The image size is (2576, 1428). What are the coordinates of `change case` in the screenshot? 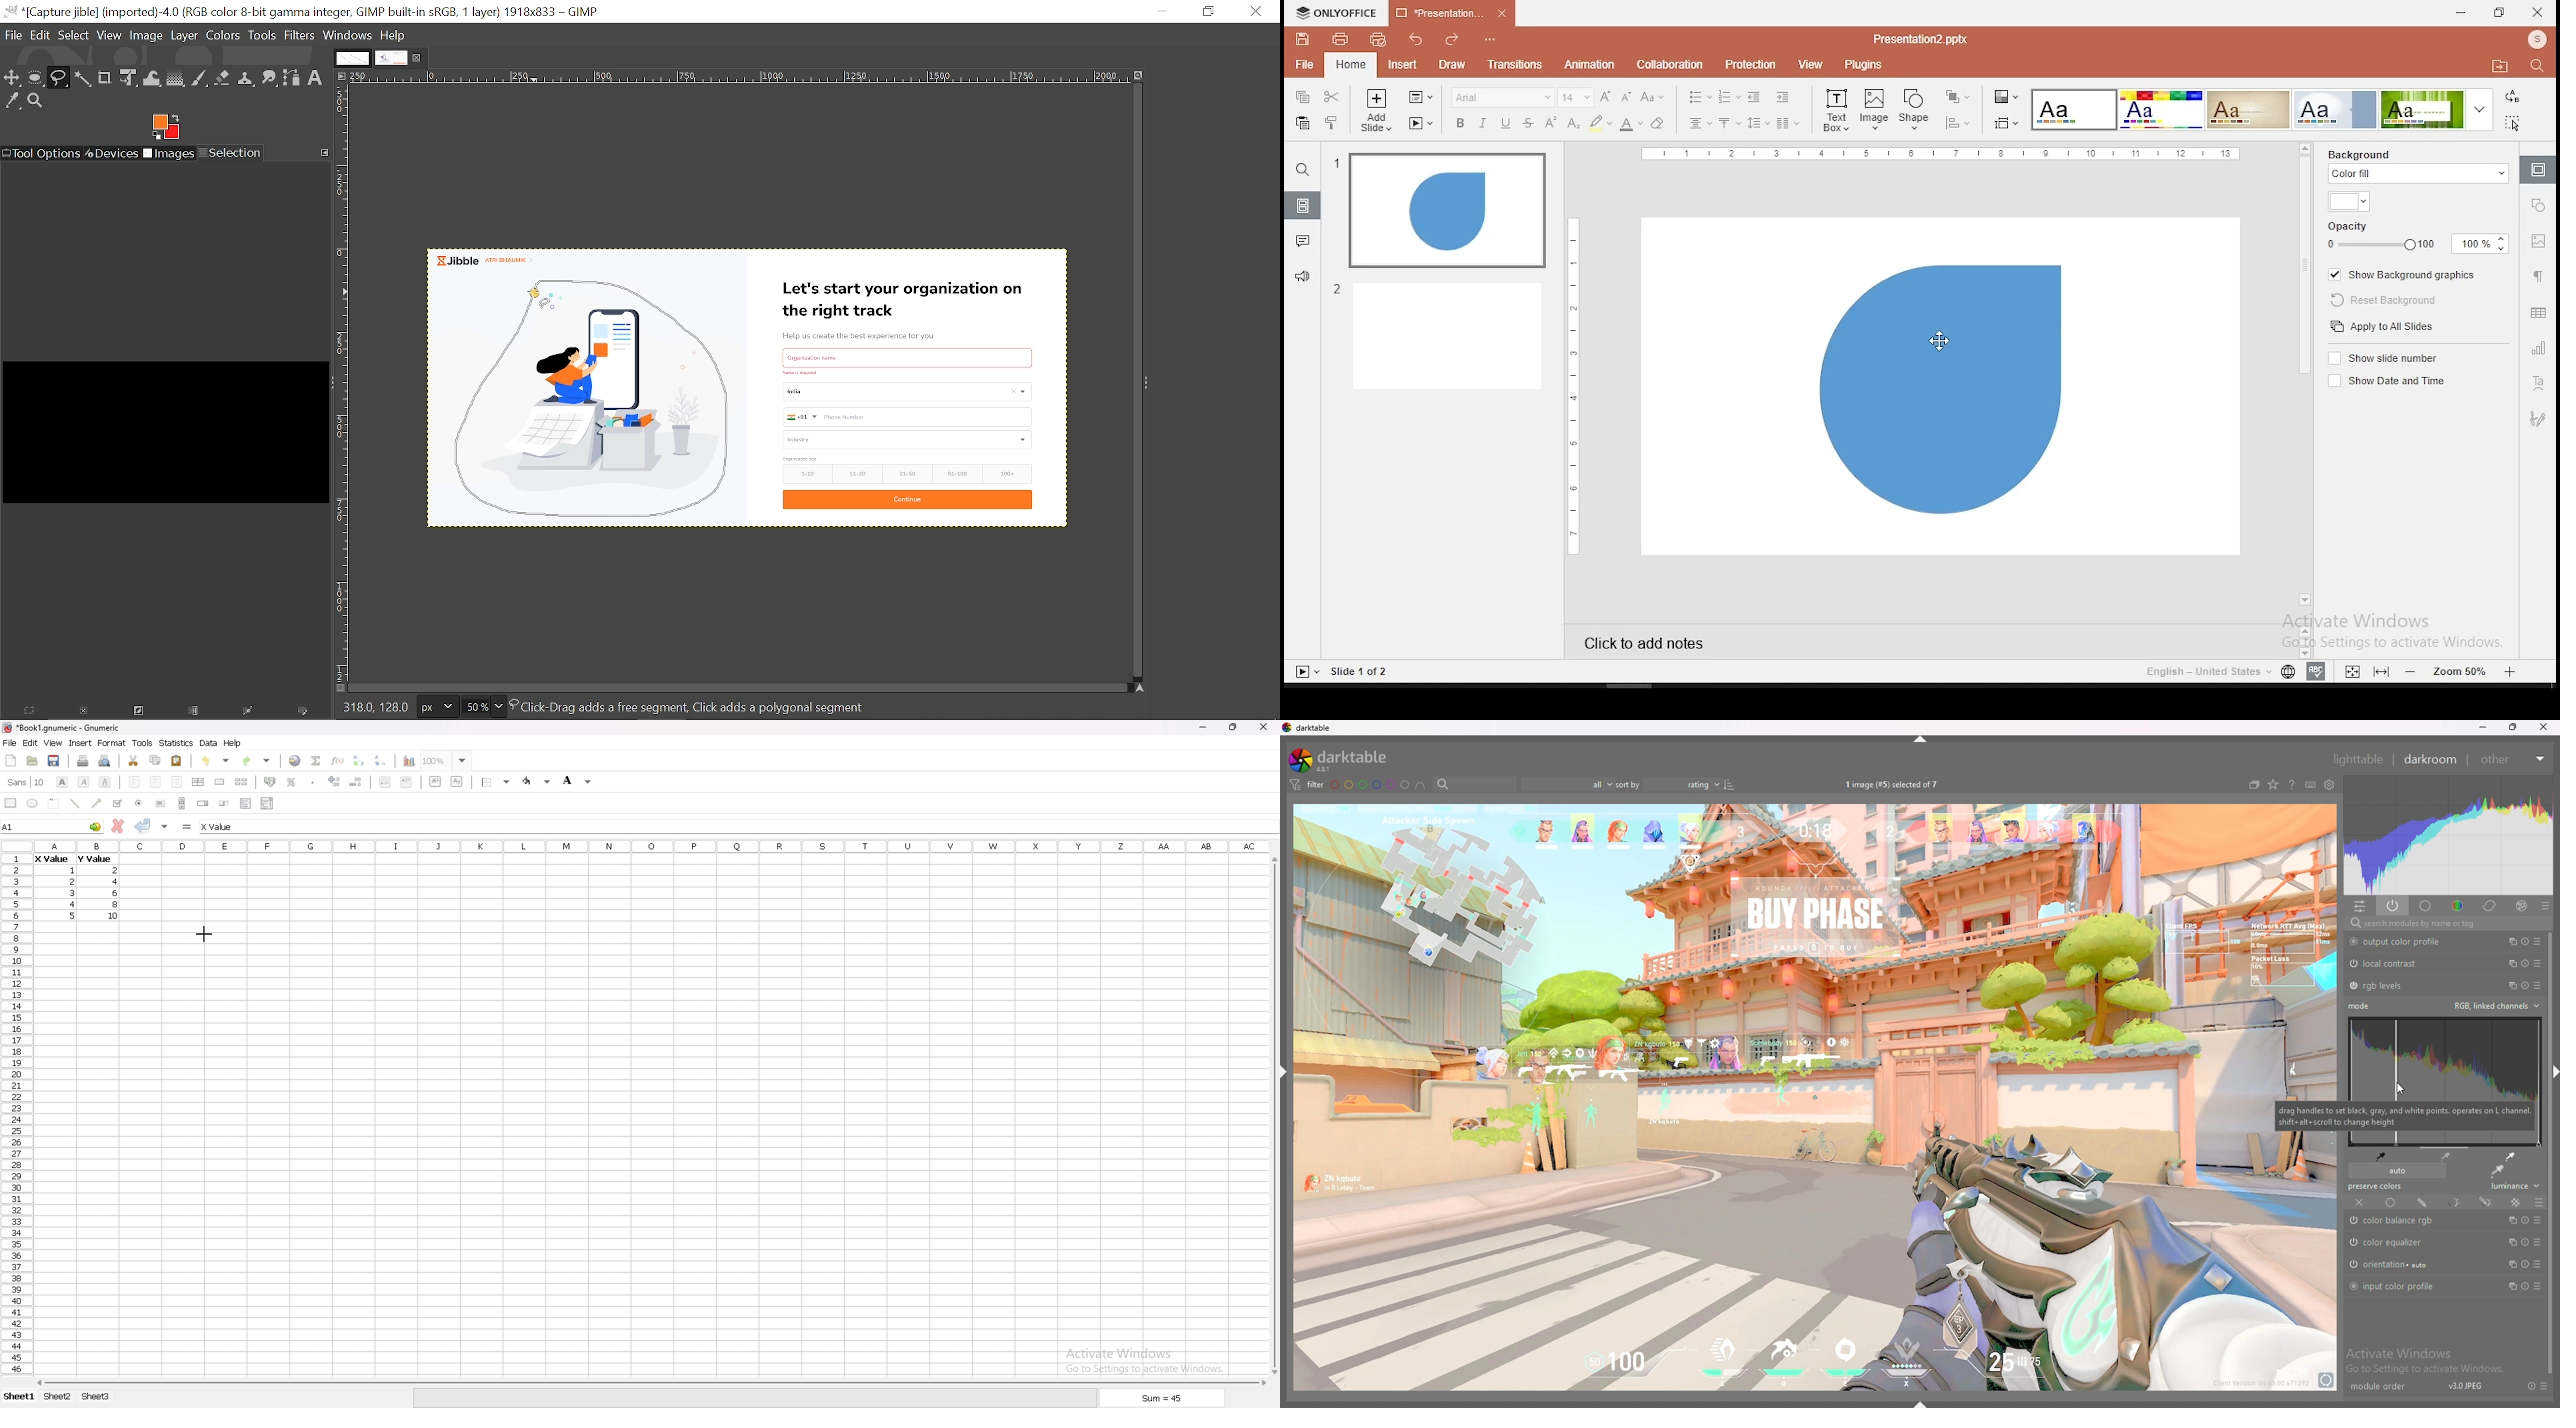 It's located at (1653, 98).